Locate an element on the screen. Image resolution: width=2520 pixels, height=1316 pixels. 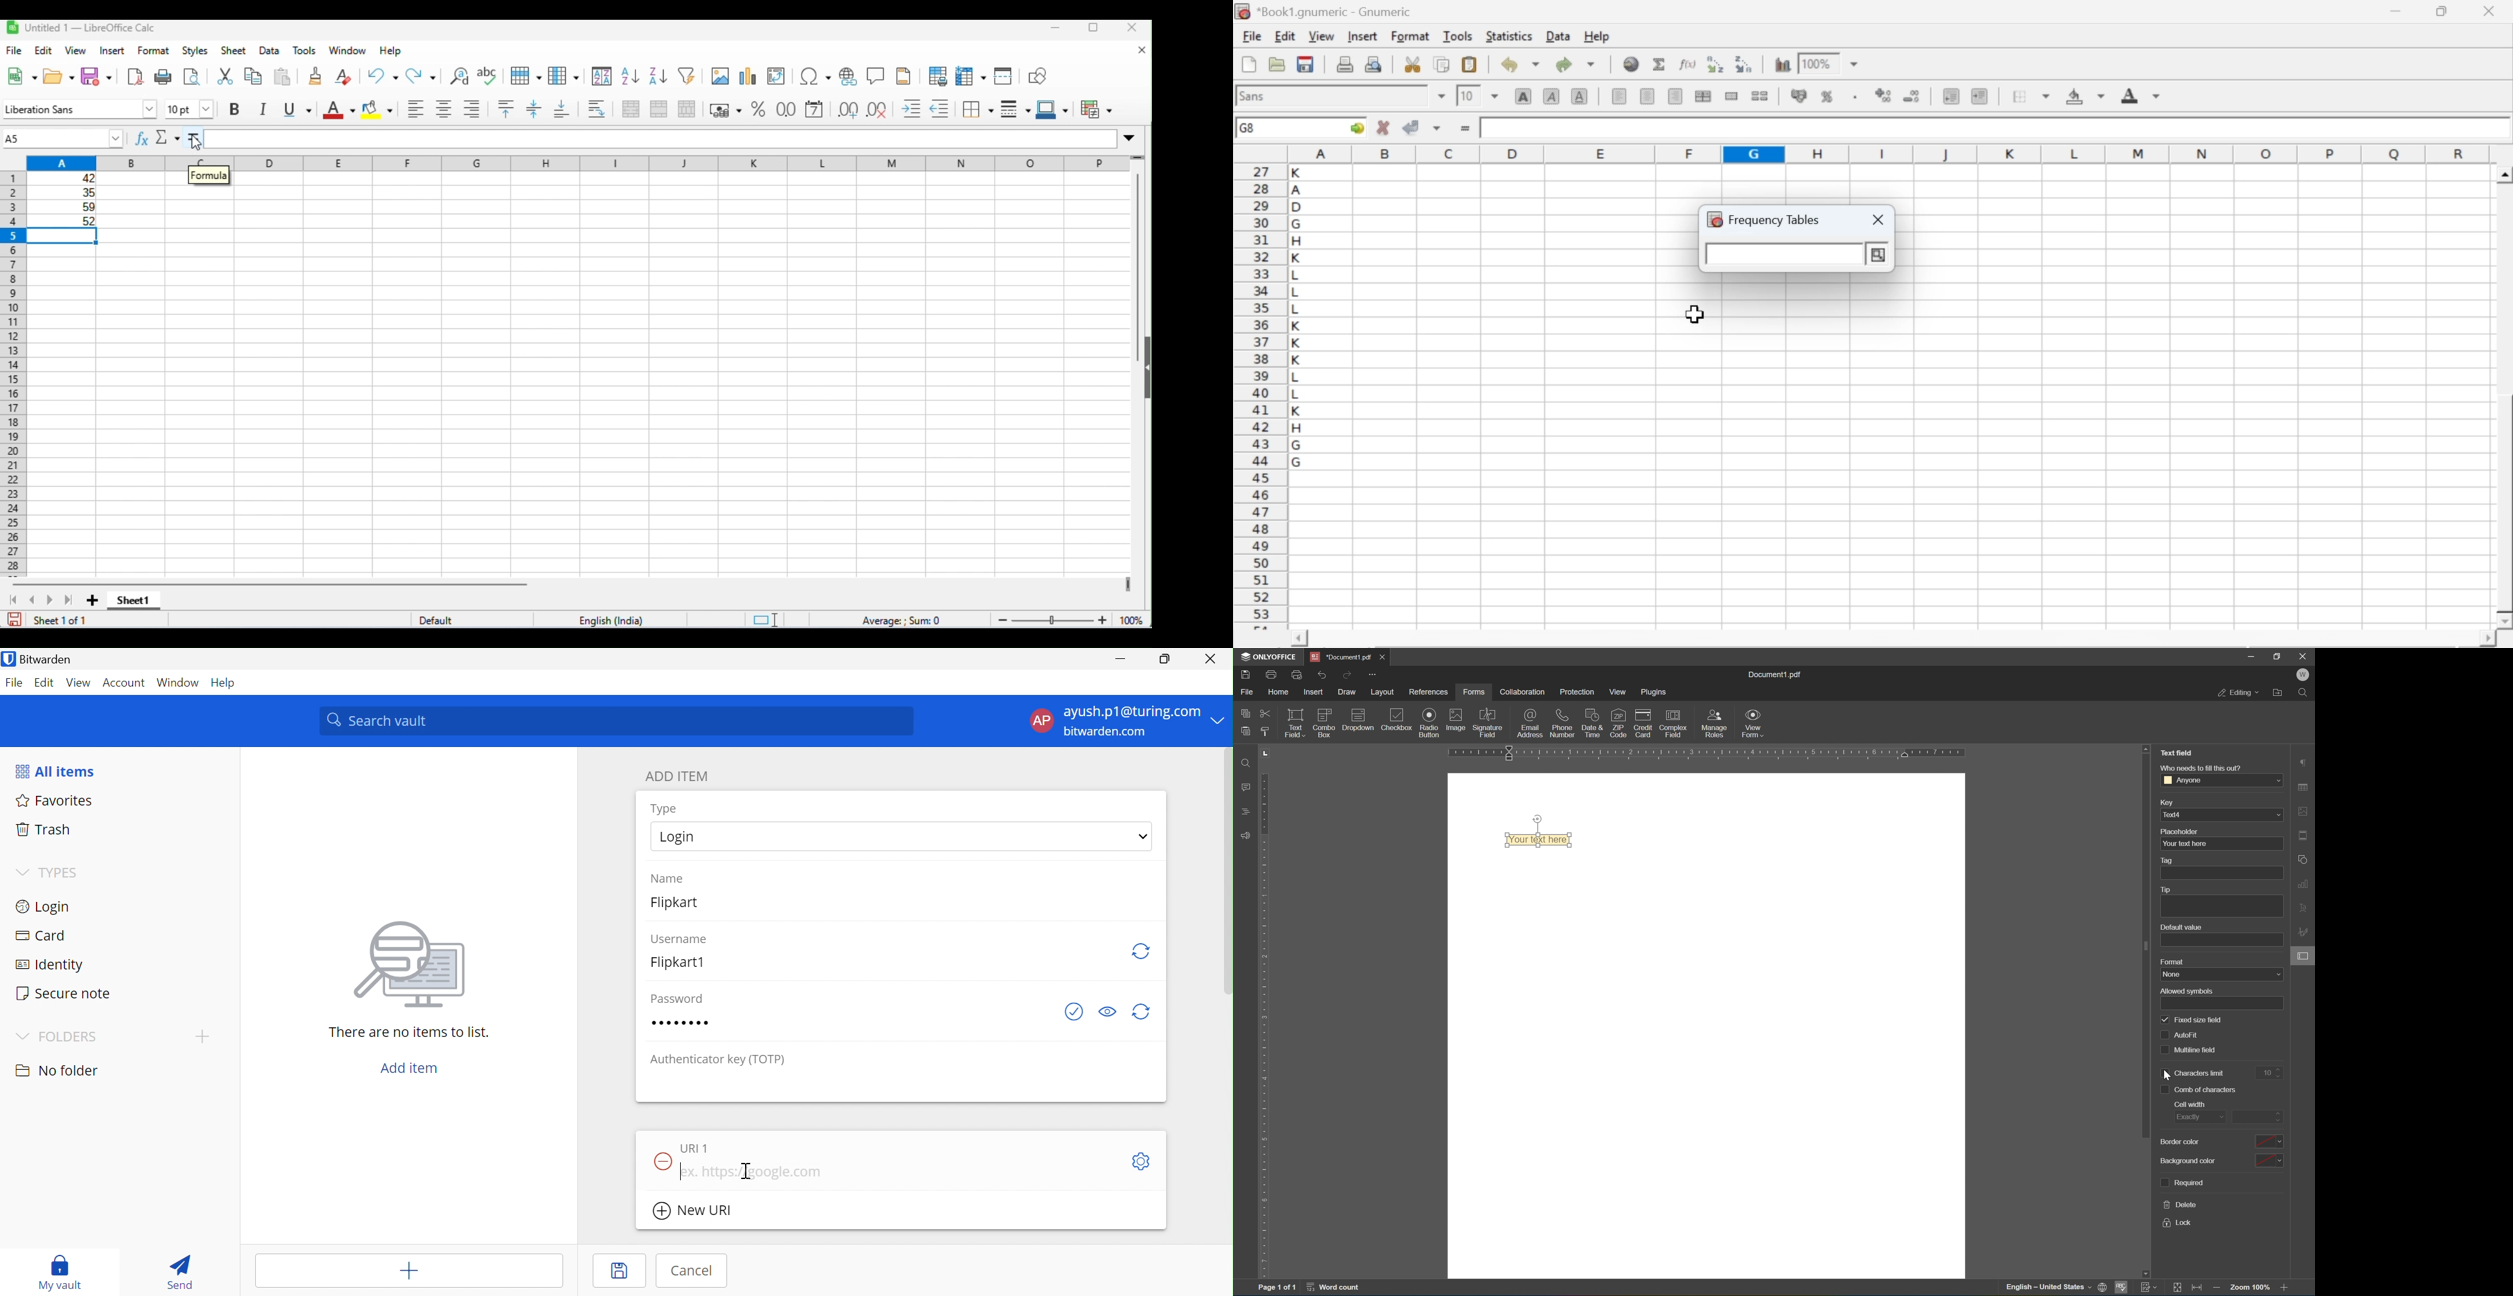
cut is located at coordinates (1265, 712).